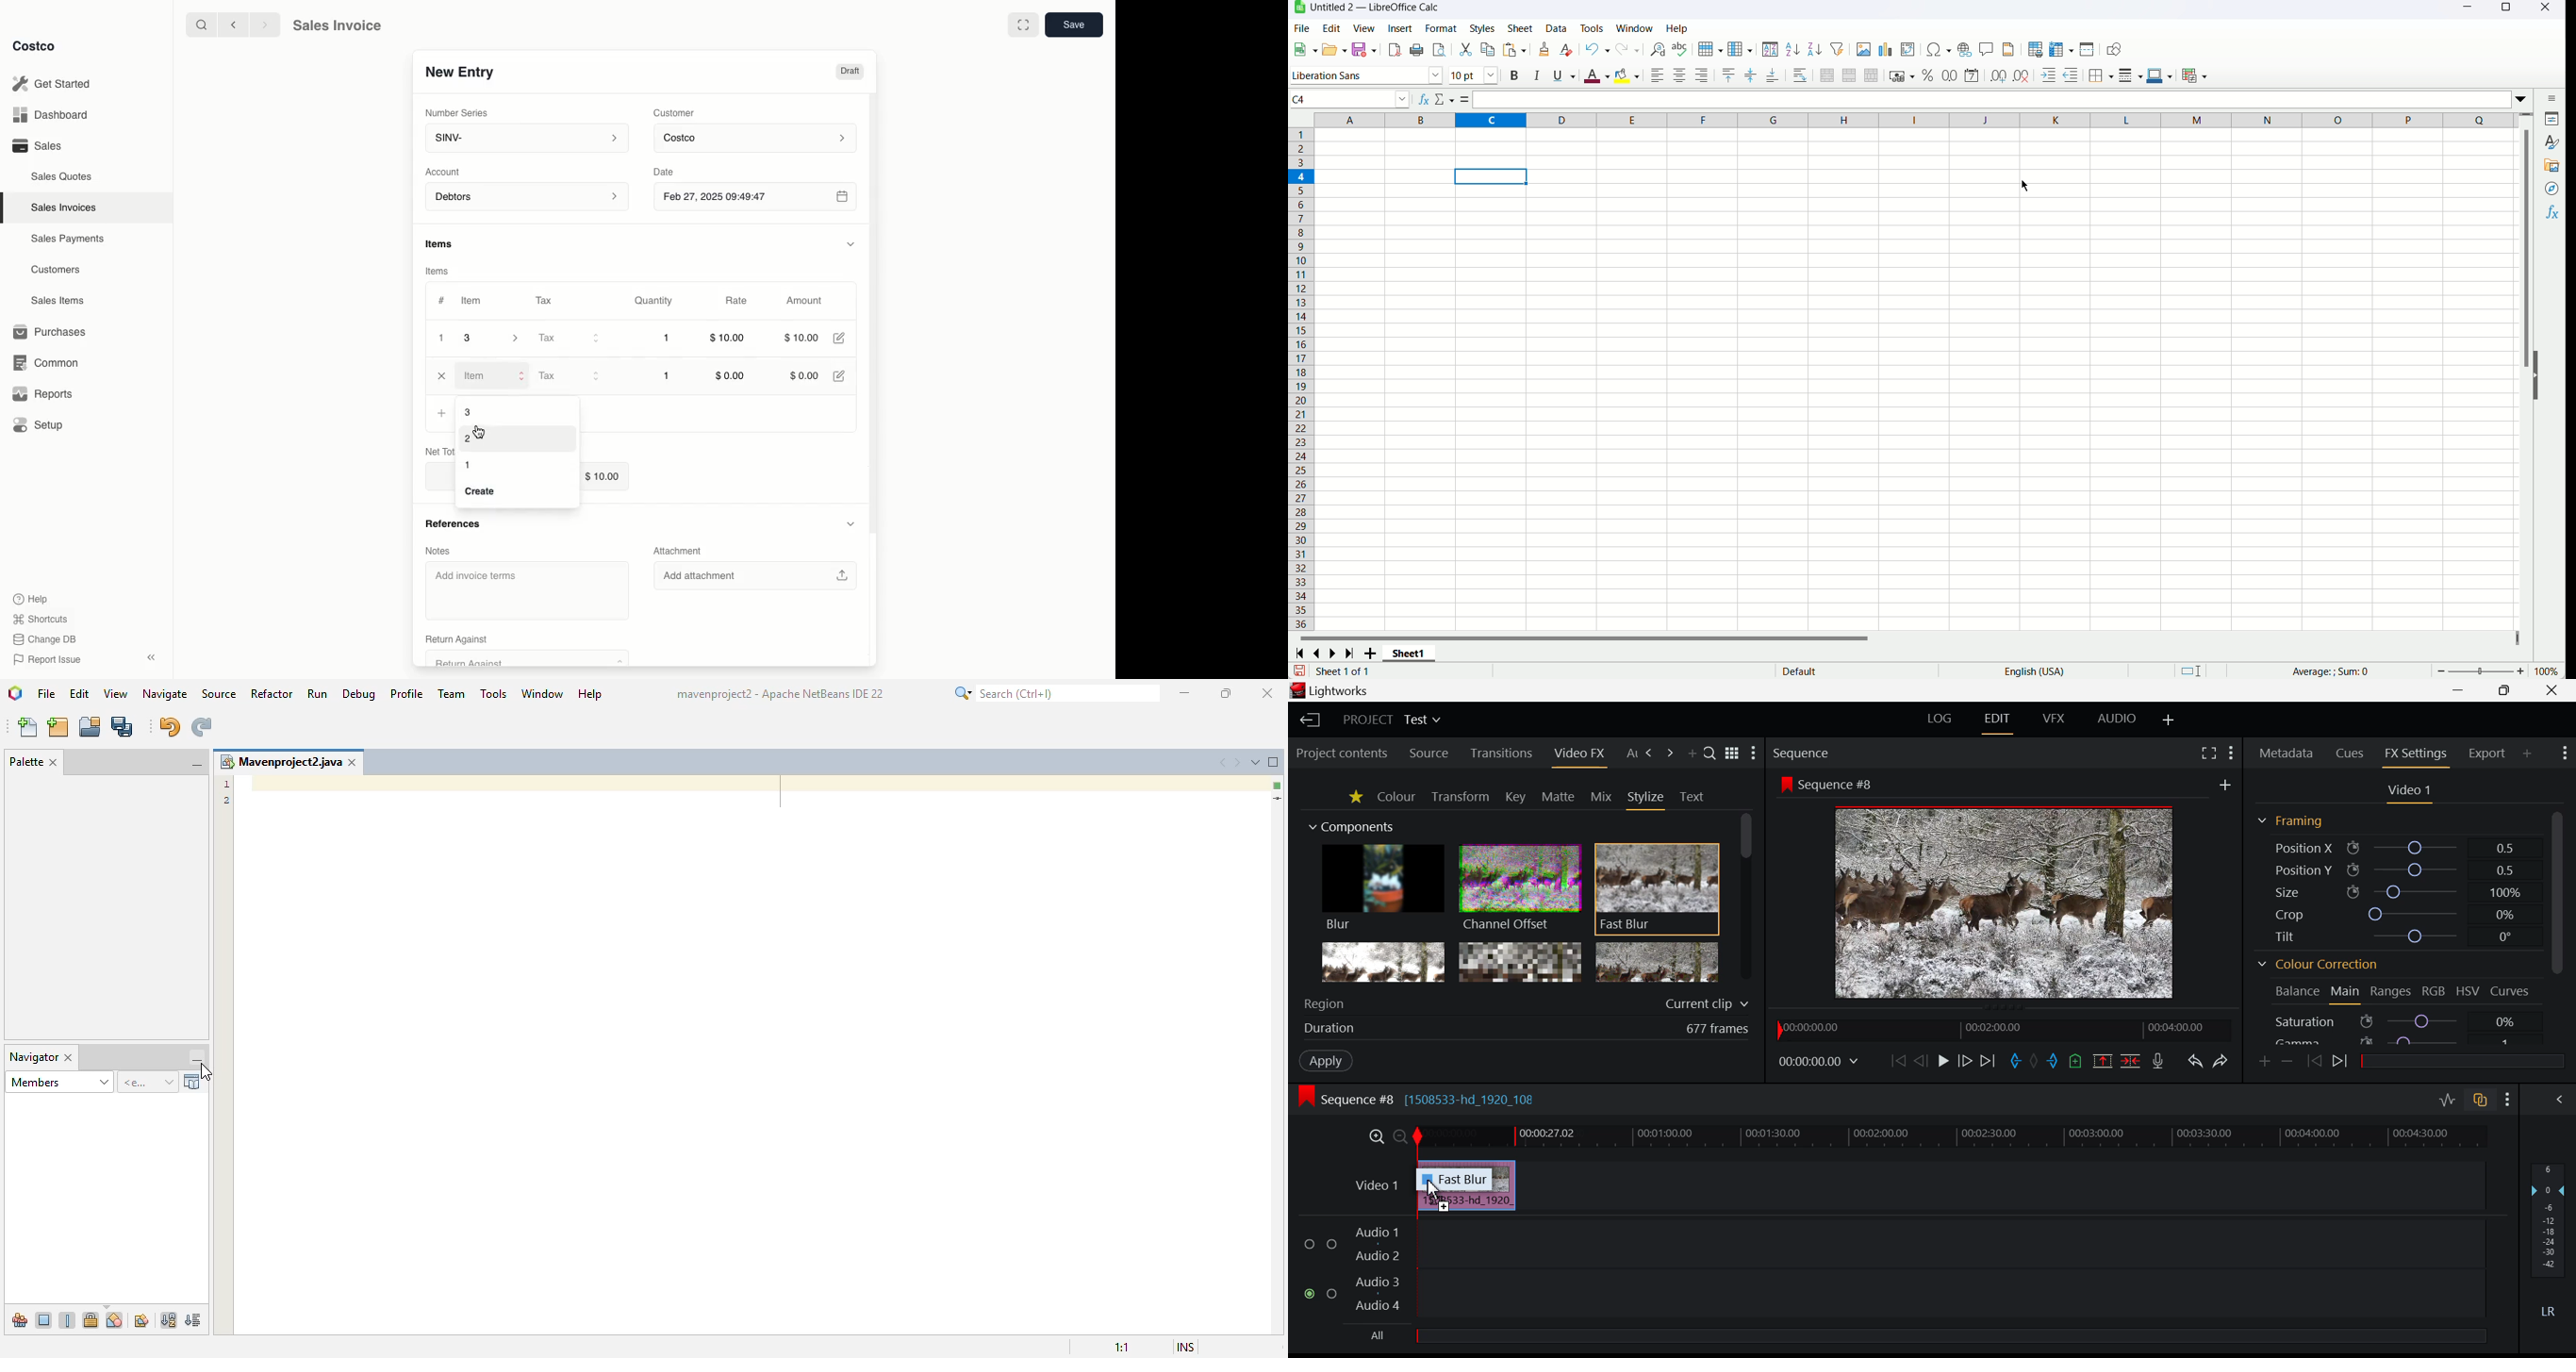 Image resolution: width=2576 pixels, height=1372 pixels. Describe the element at coordinates (1363, 50) in the screenshot. I see `Save` at that location.